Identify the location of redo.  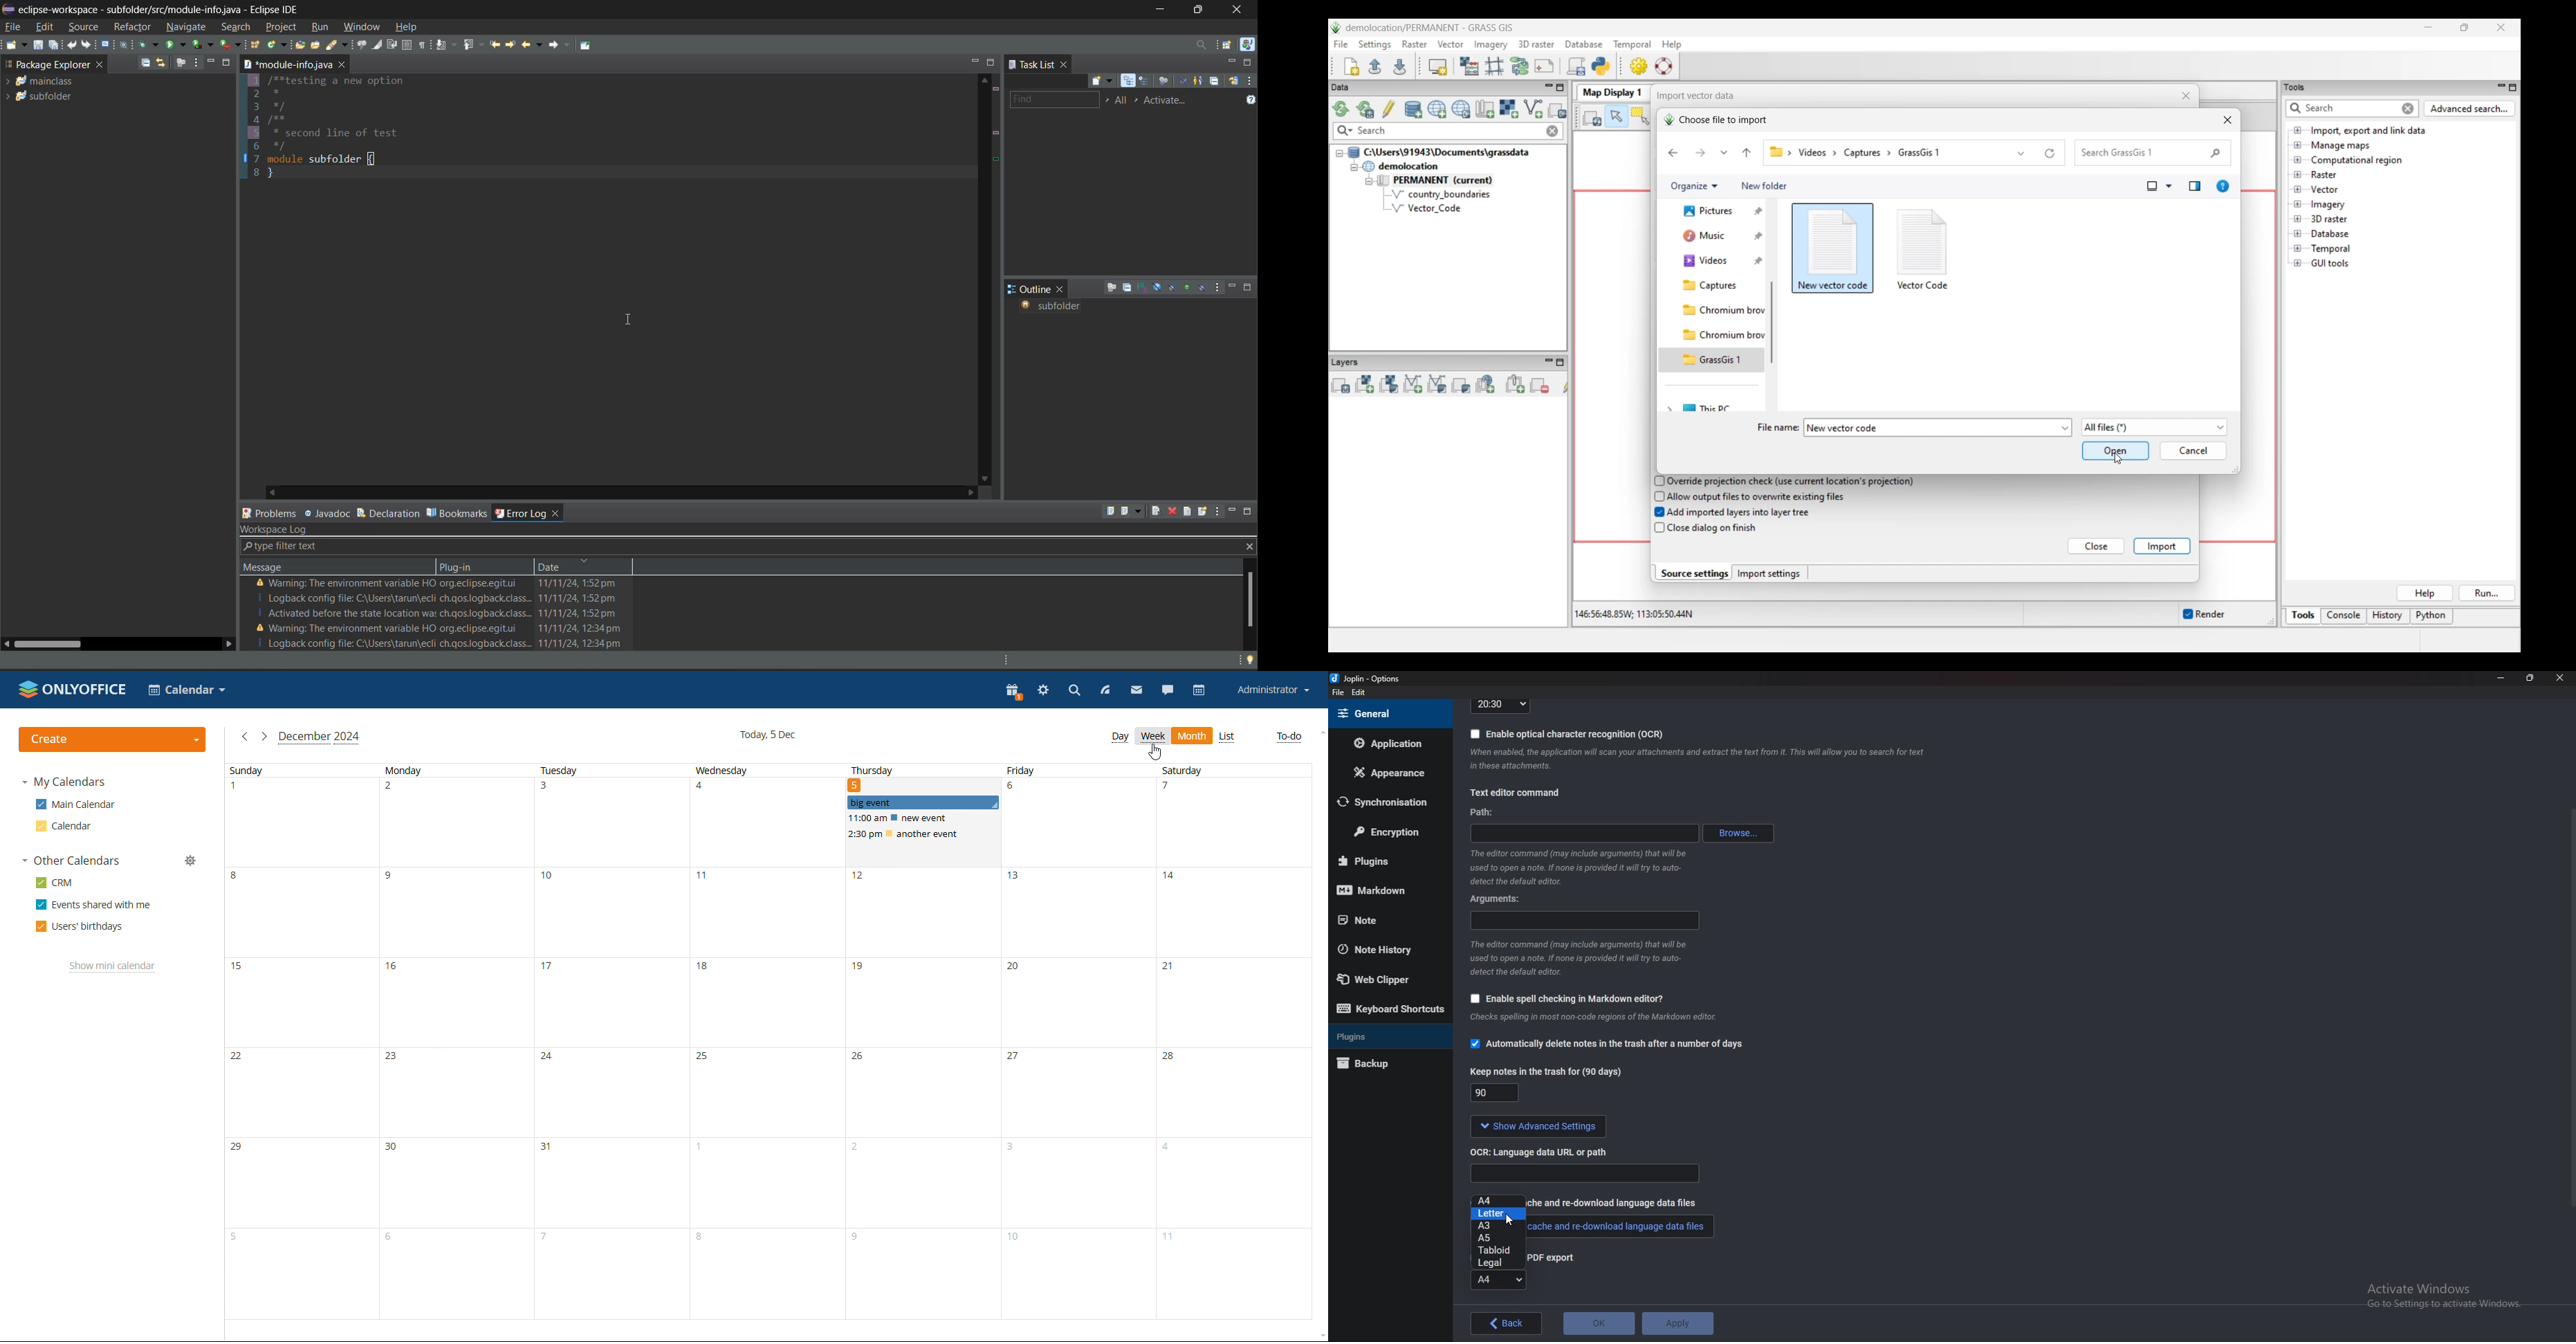
(88, 45).